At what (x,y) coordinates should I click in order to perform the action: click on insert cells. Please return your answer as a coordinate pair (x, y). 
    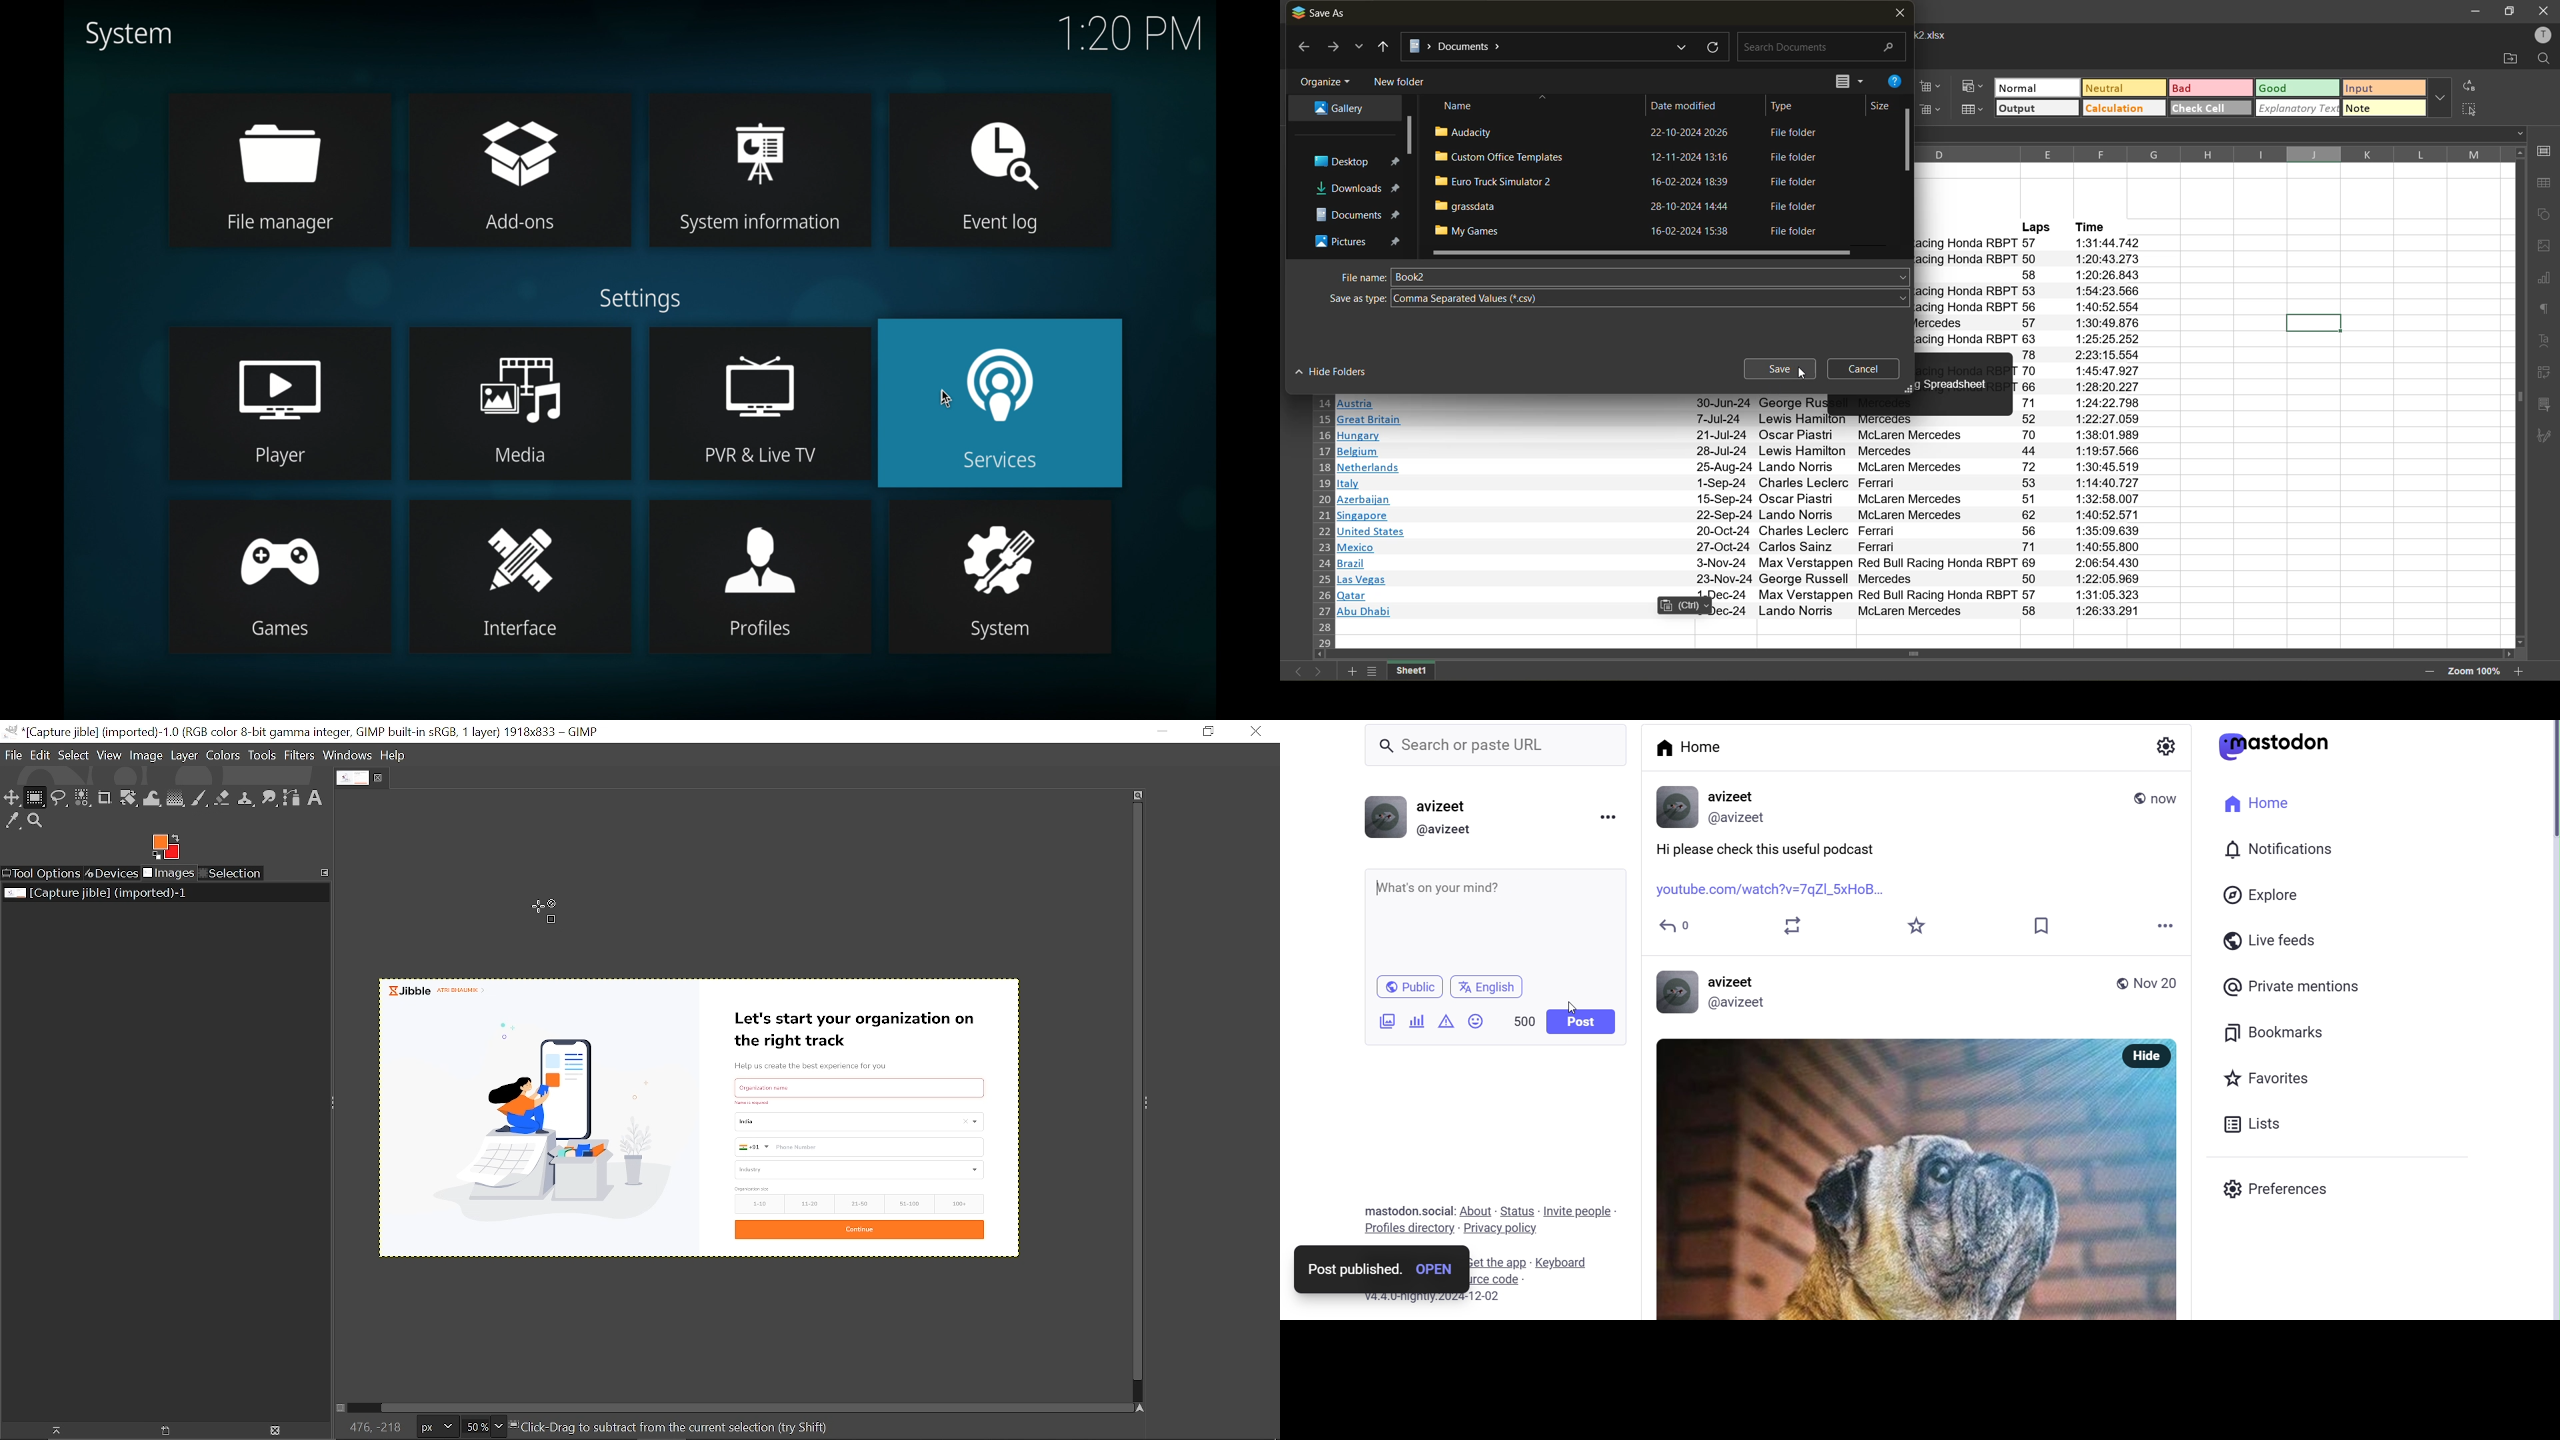
    Looking at the image, I should click on (1931, 87).